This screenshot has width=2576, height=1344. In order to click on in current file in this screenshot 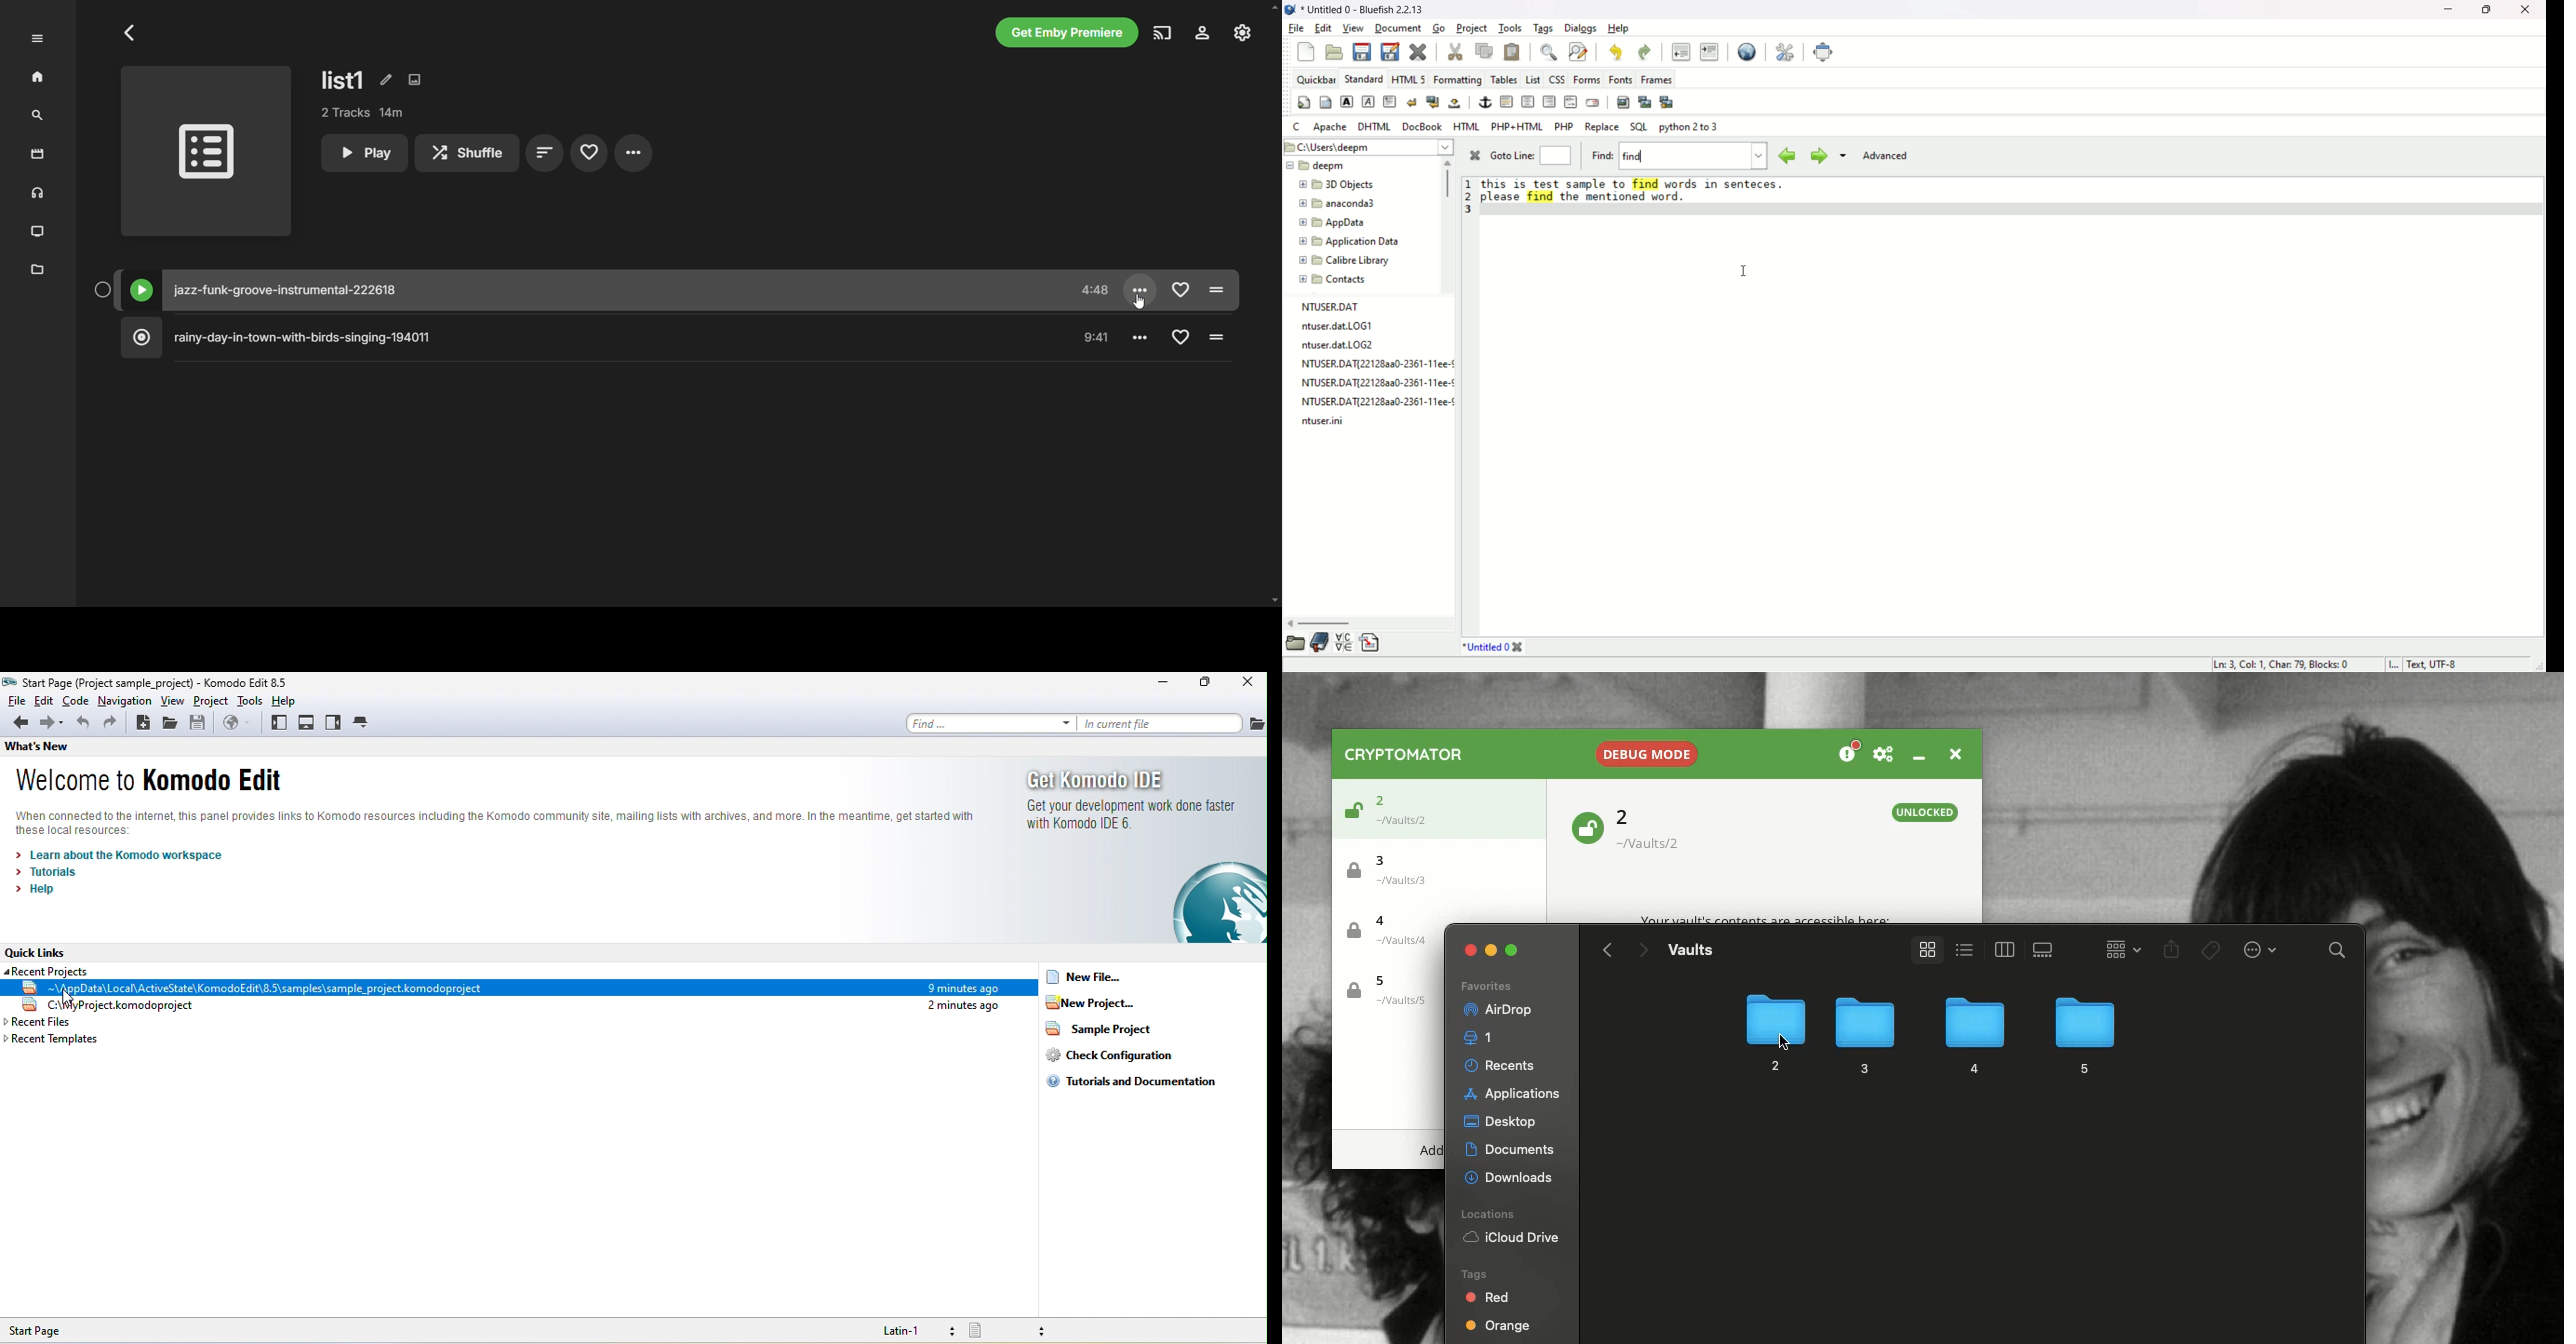, I will do `click(1176, 723)`.